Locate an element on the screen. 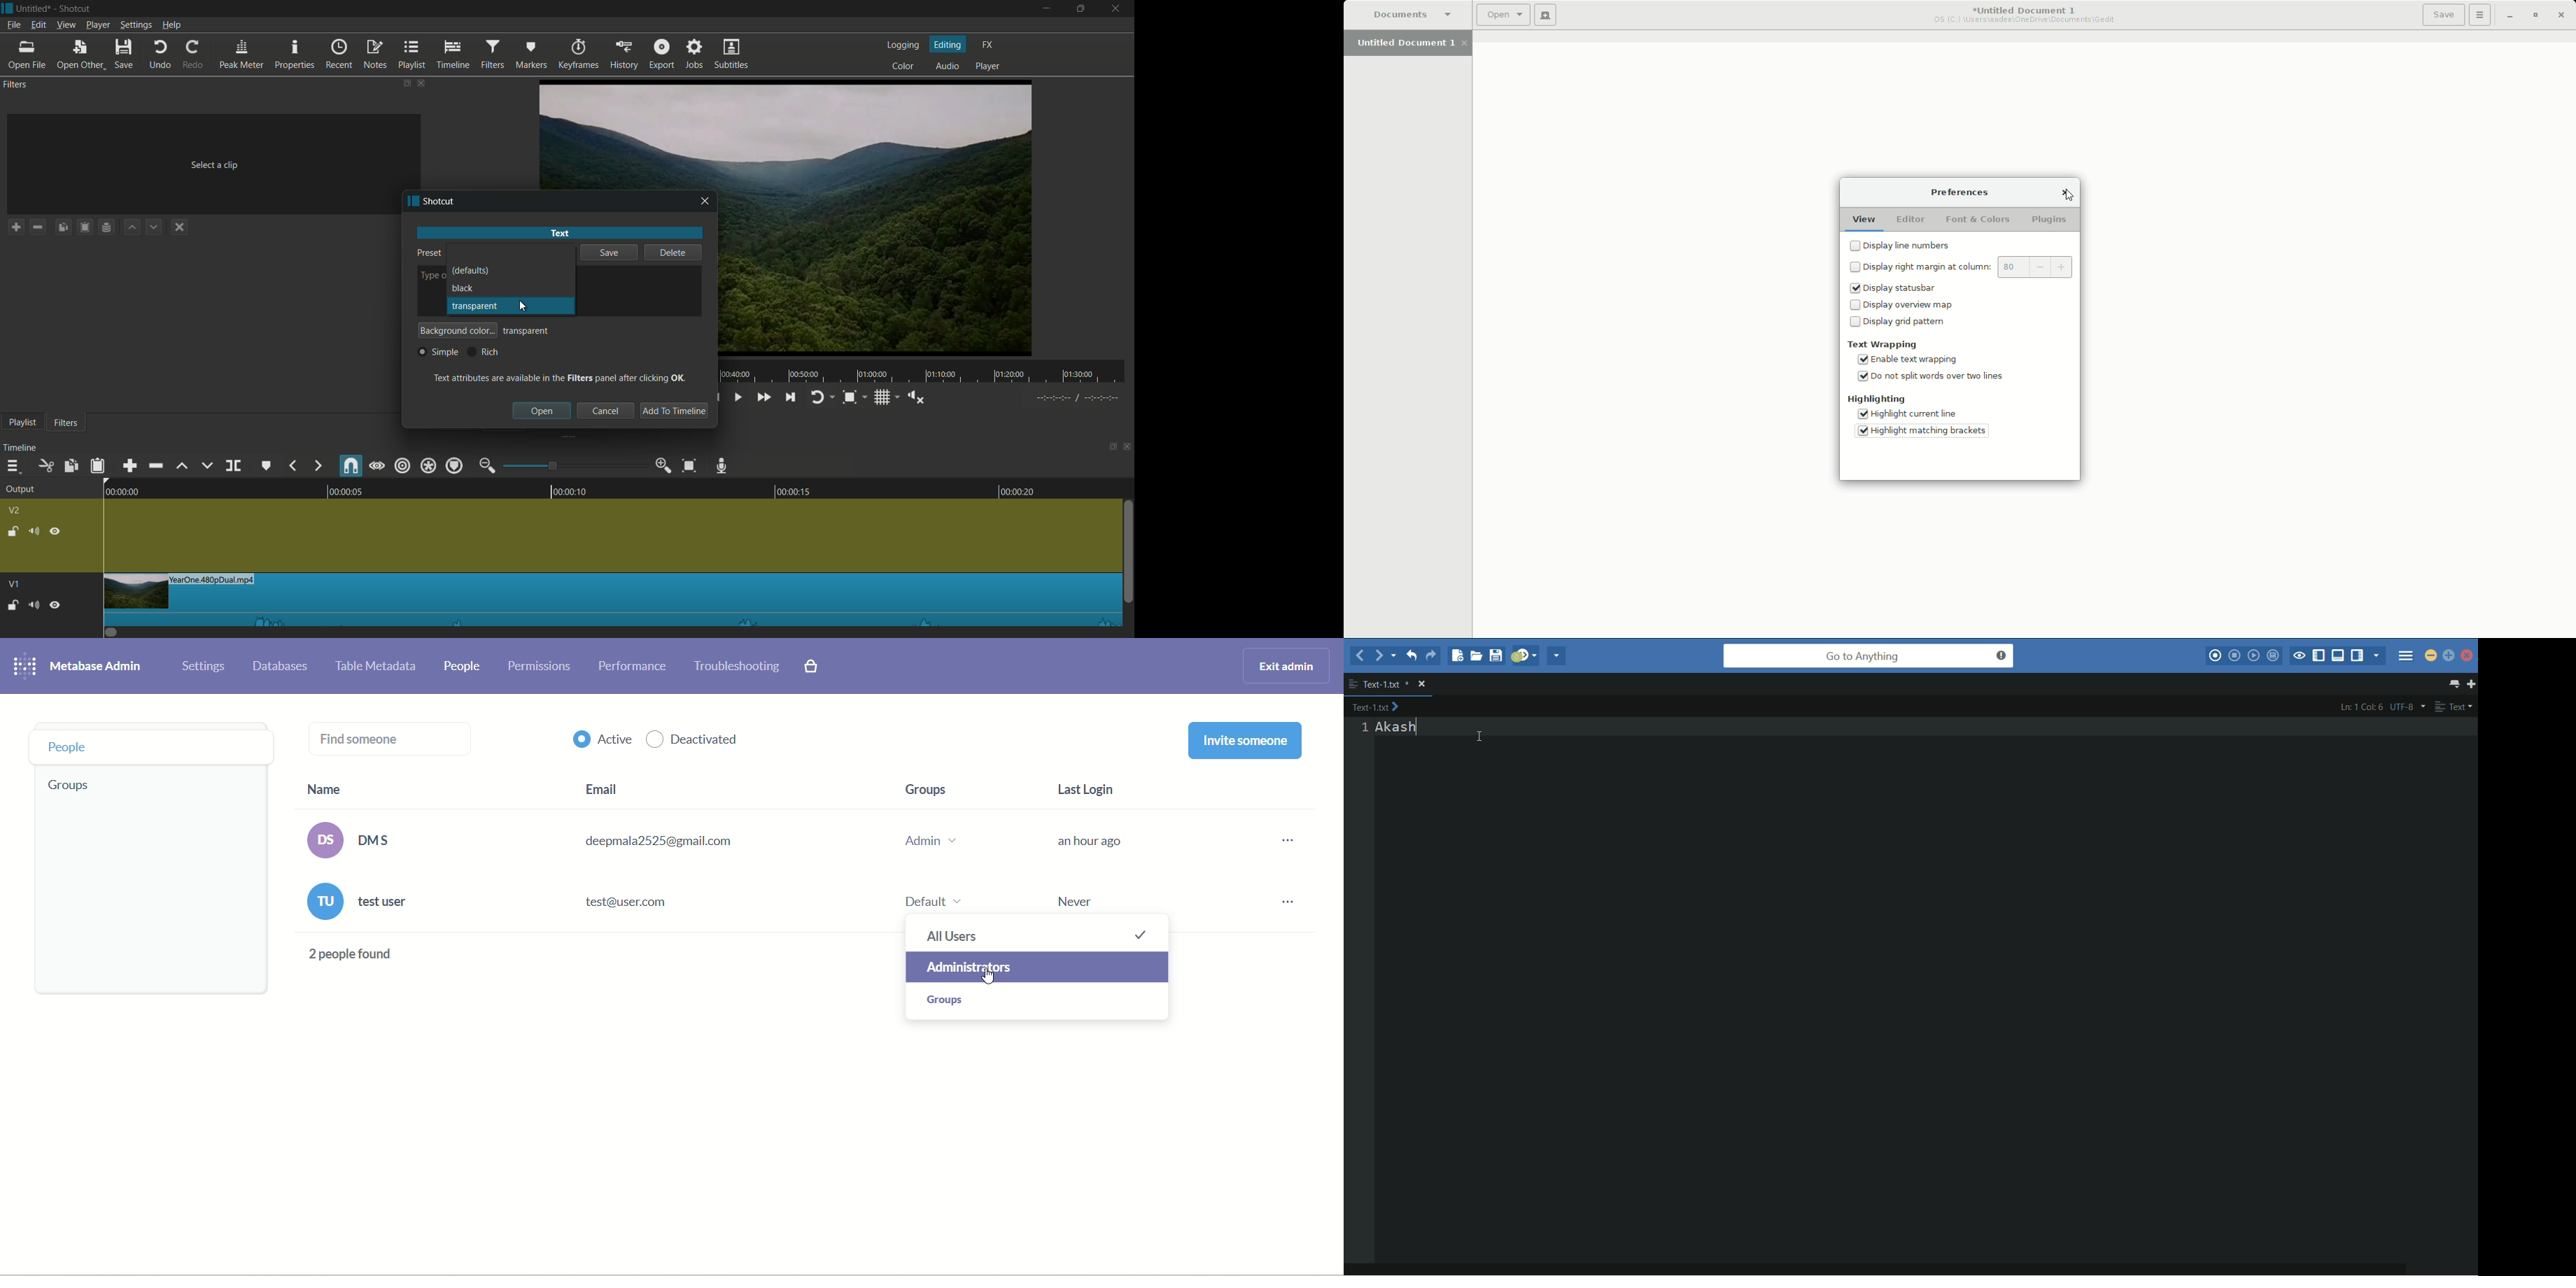 The width and height of the screenshot is (2576, 1288). zoom out is located at coordinates (486, 466).